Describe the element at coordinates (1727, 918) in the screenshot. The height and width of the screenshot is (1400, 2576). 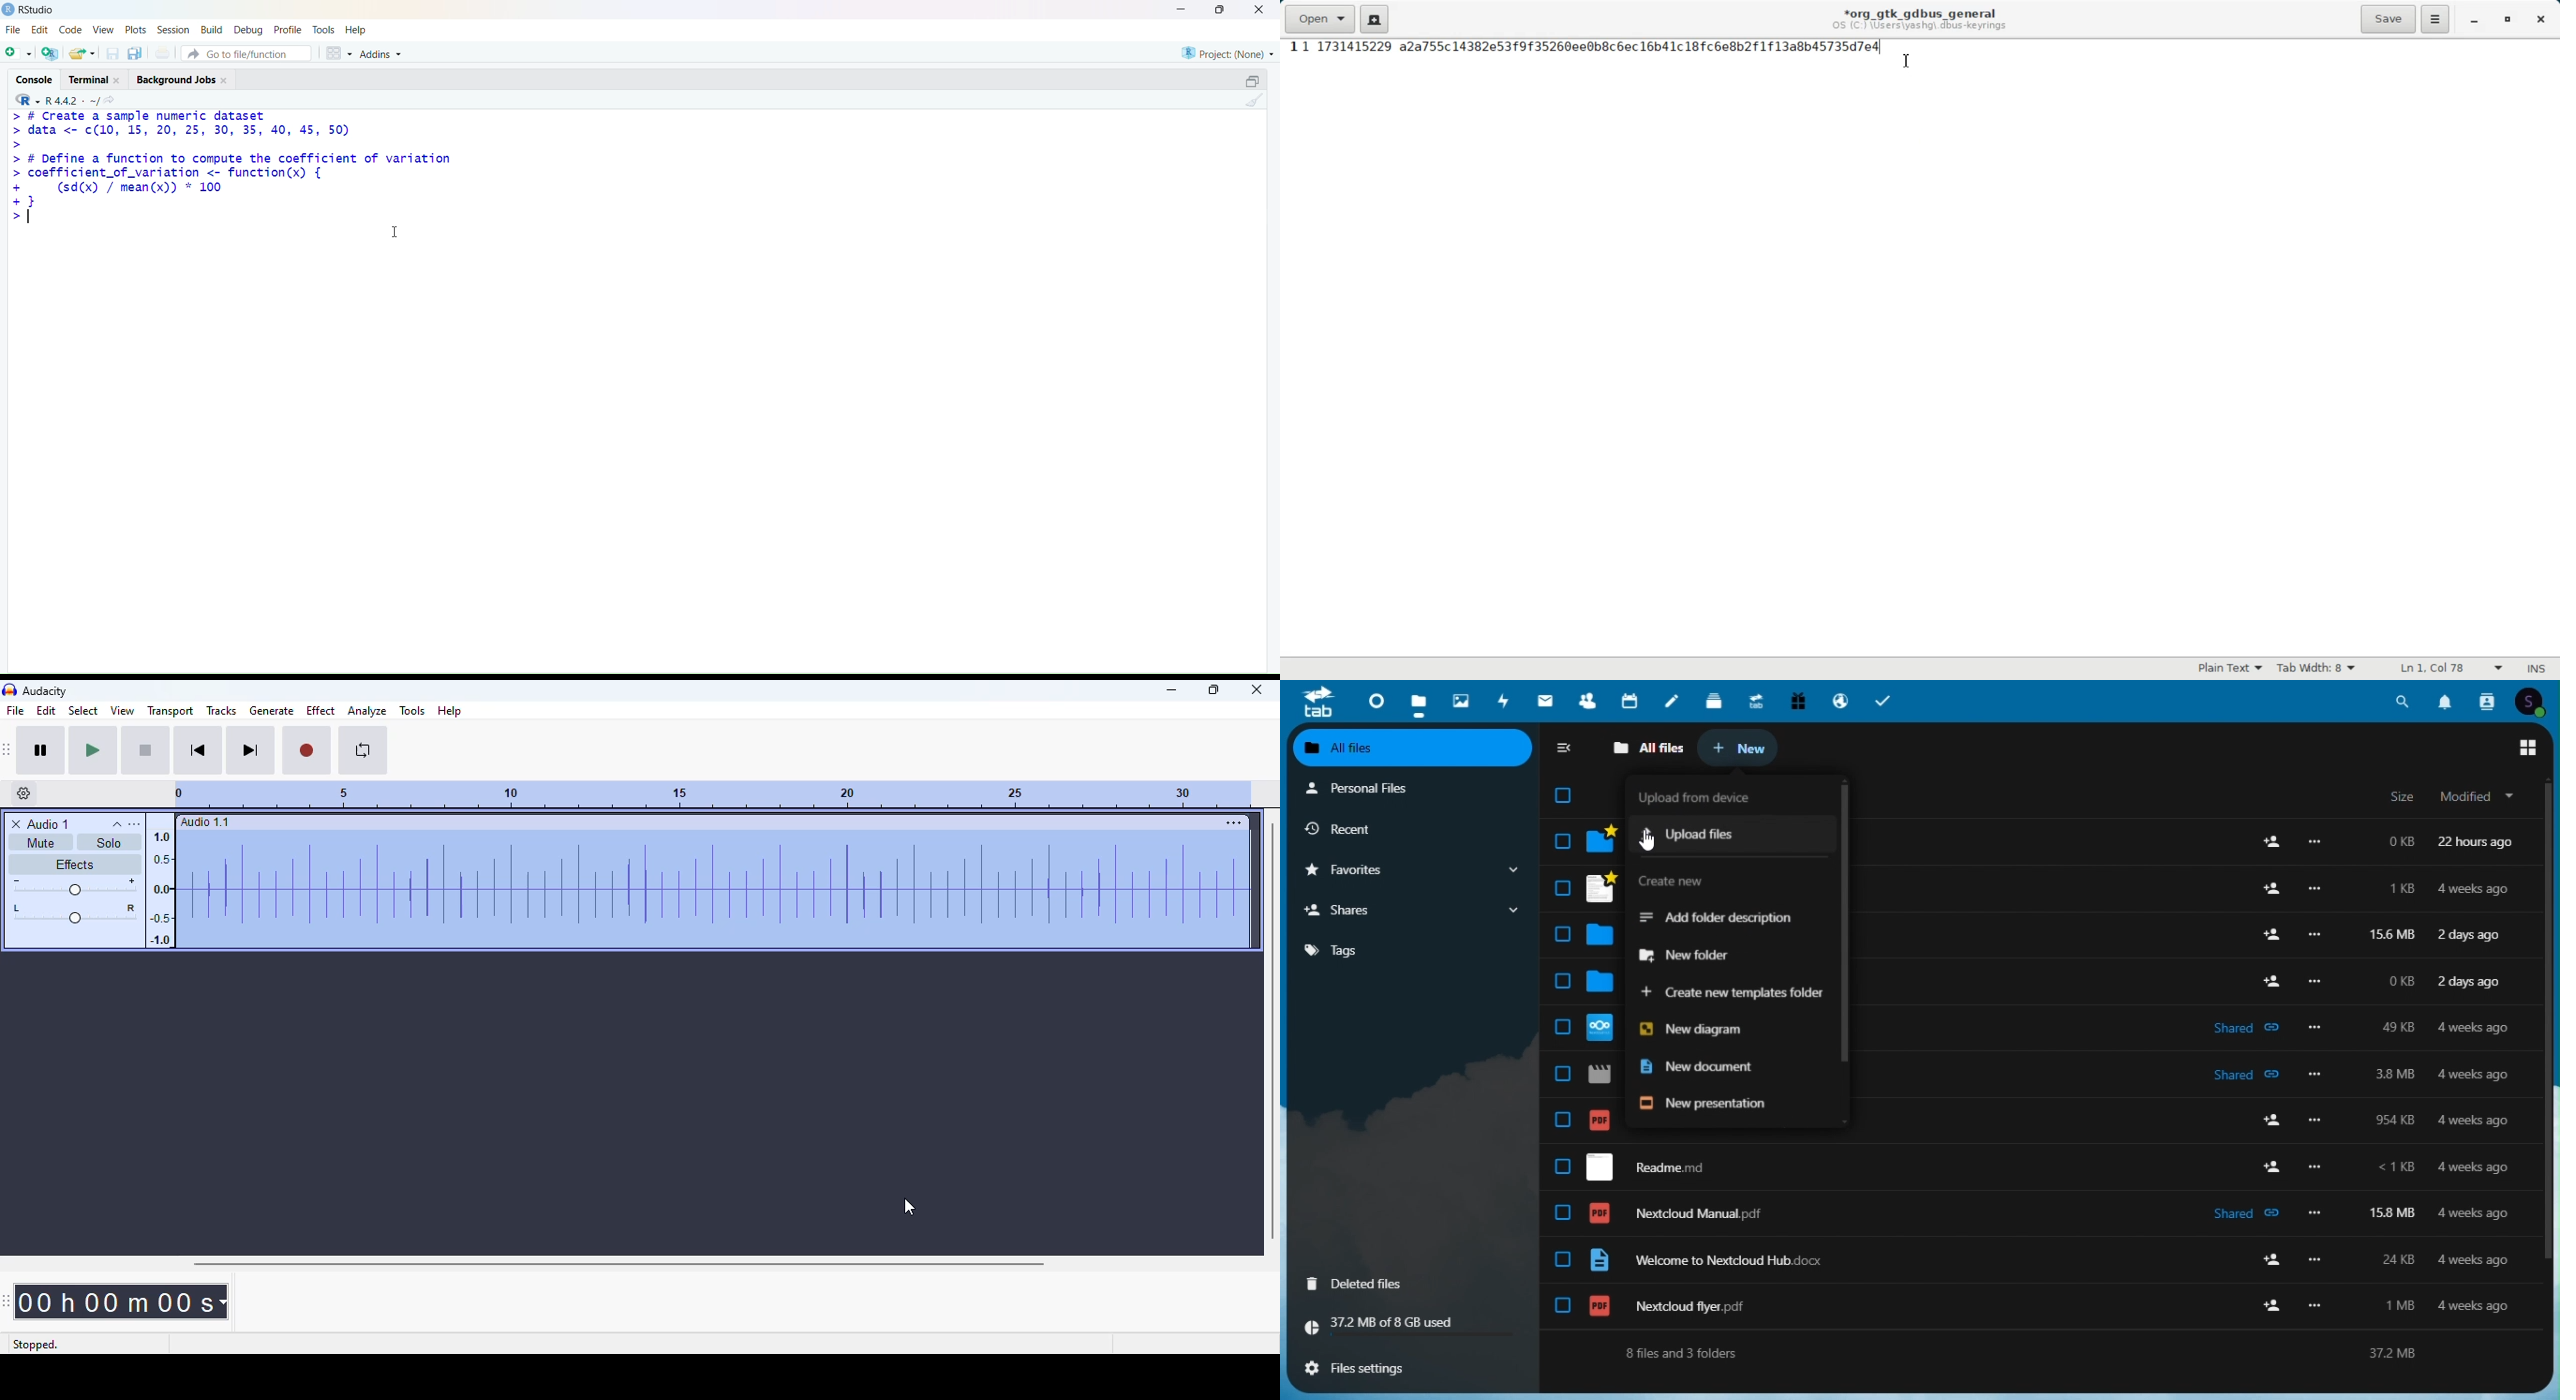
I see `add folder description` at that location.